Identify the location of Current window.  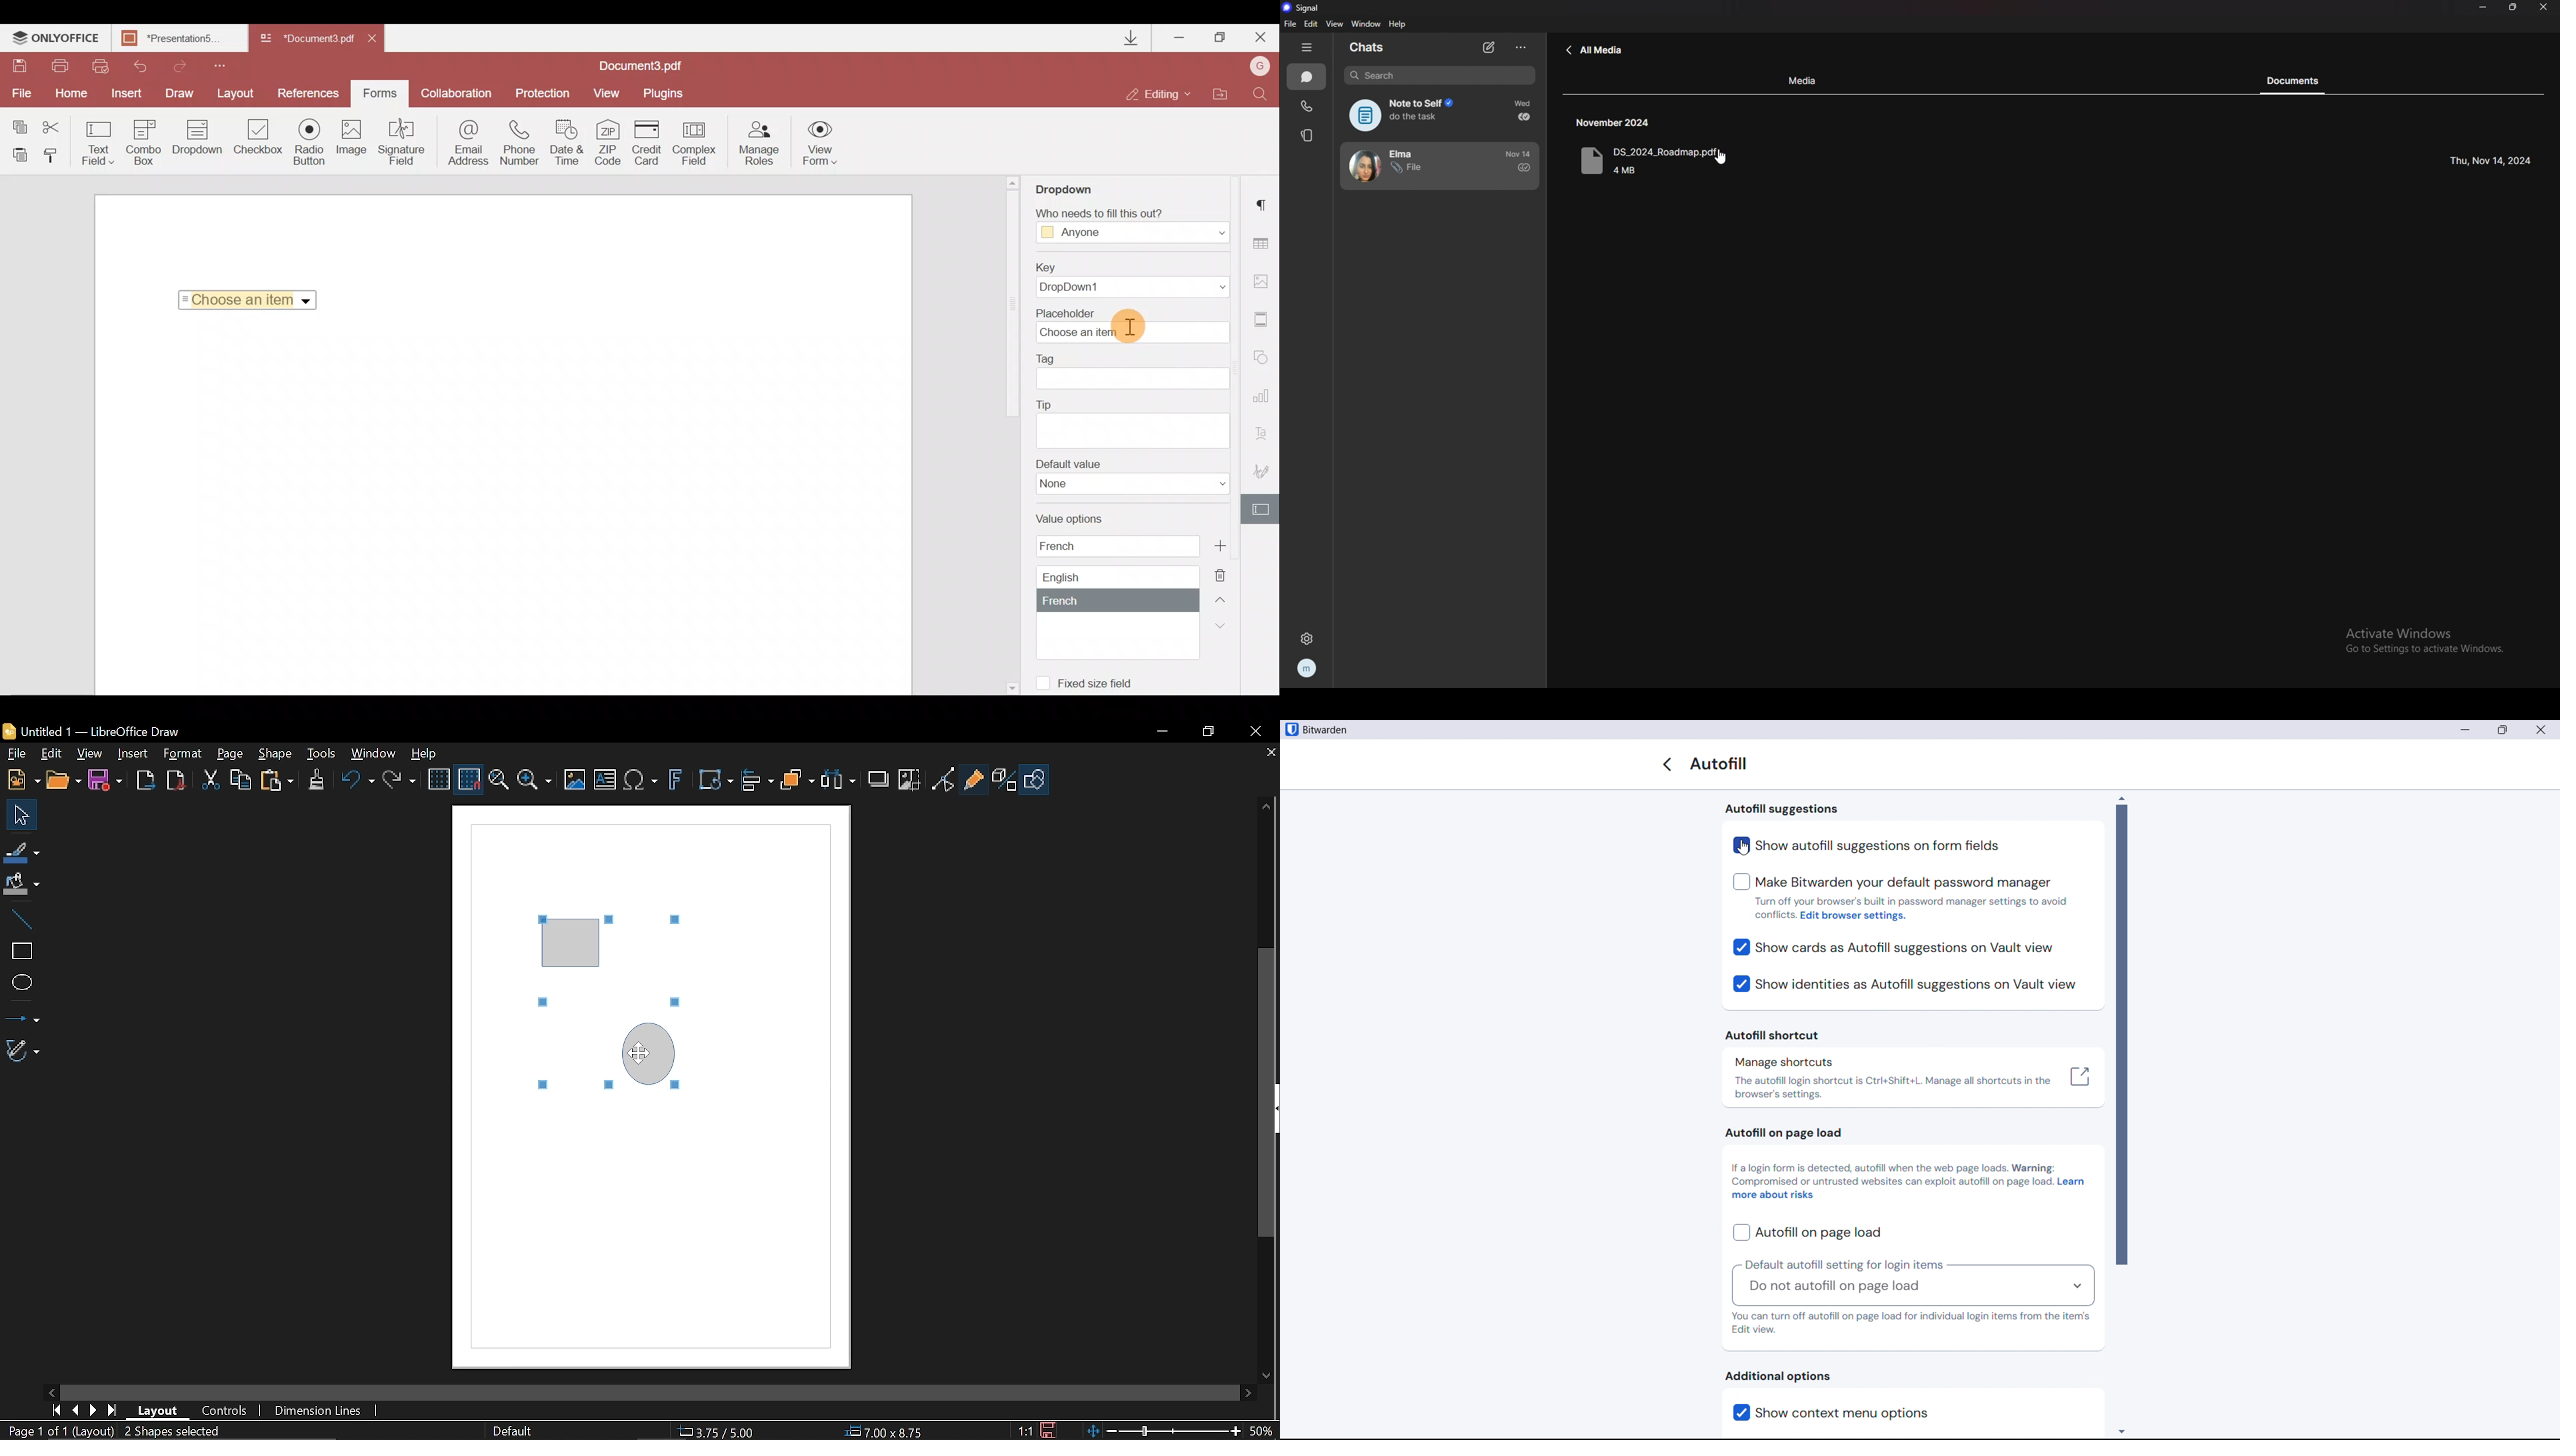
(100, 731).